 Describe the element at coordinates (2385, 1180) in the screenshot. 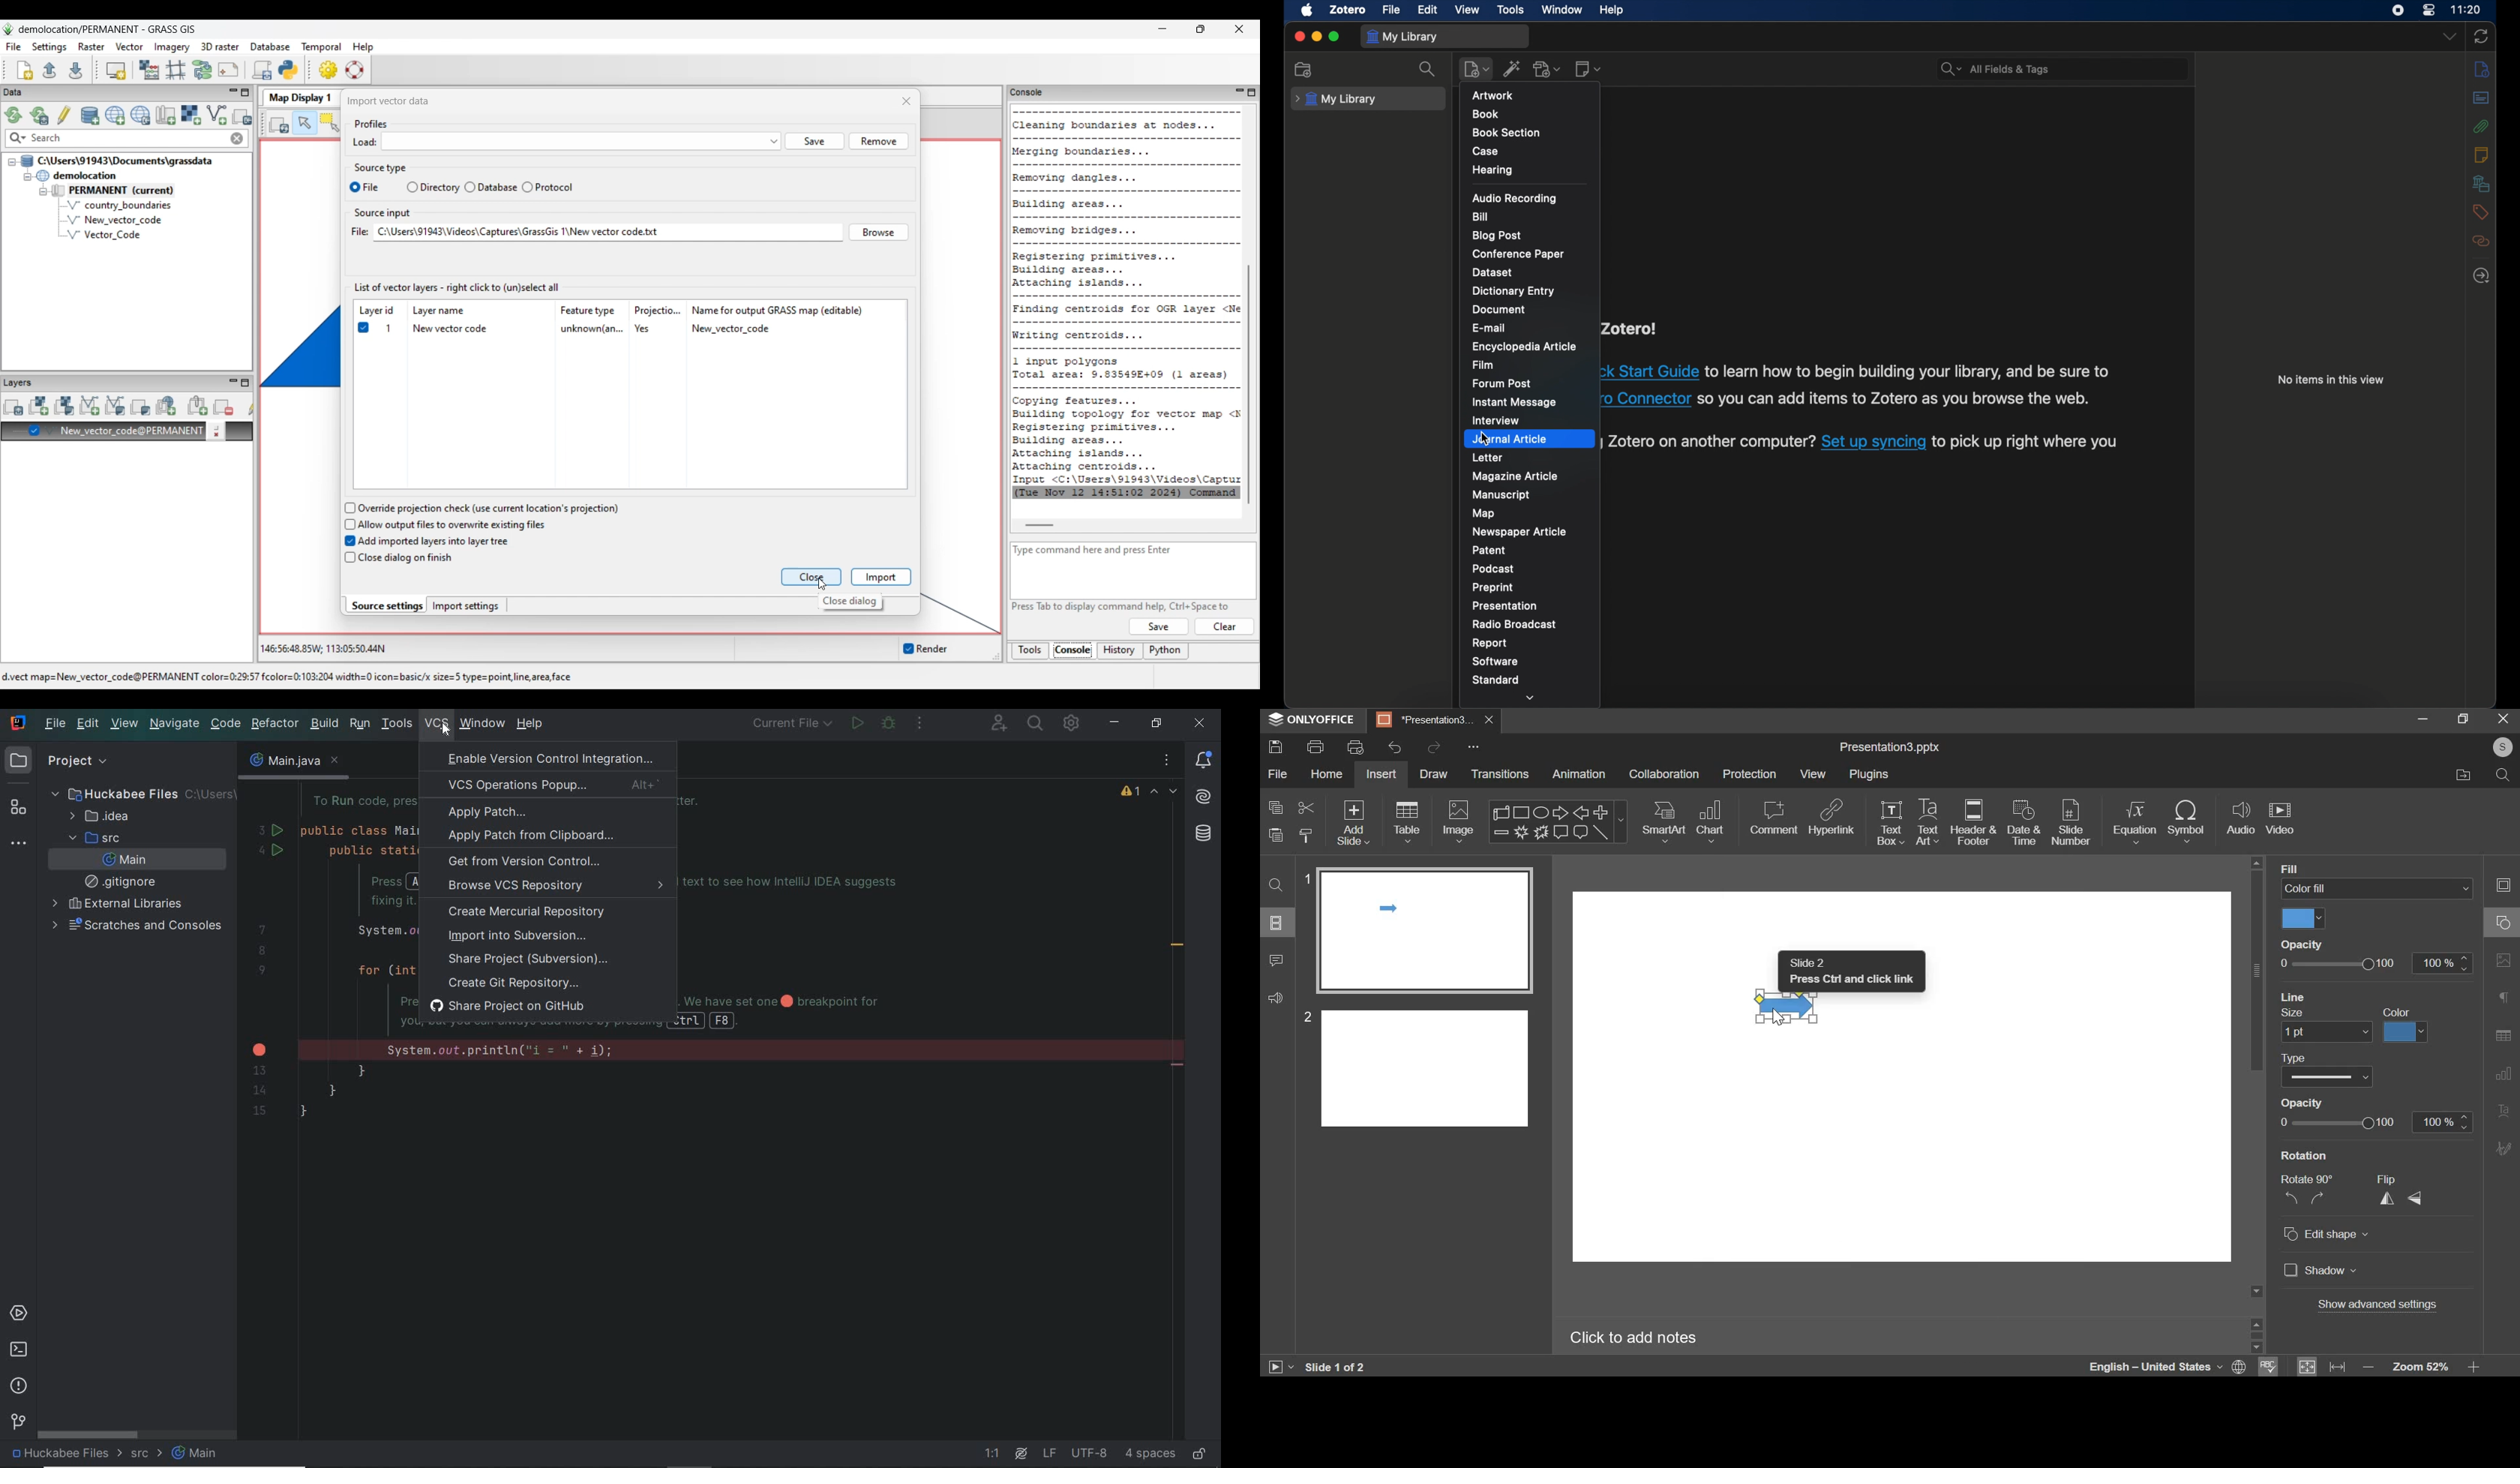

I see `flip` at that location.